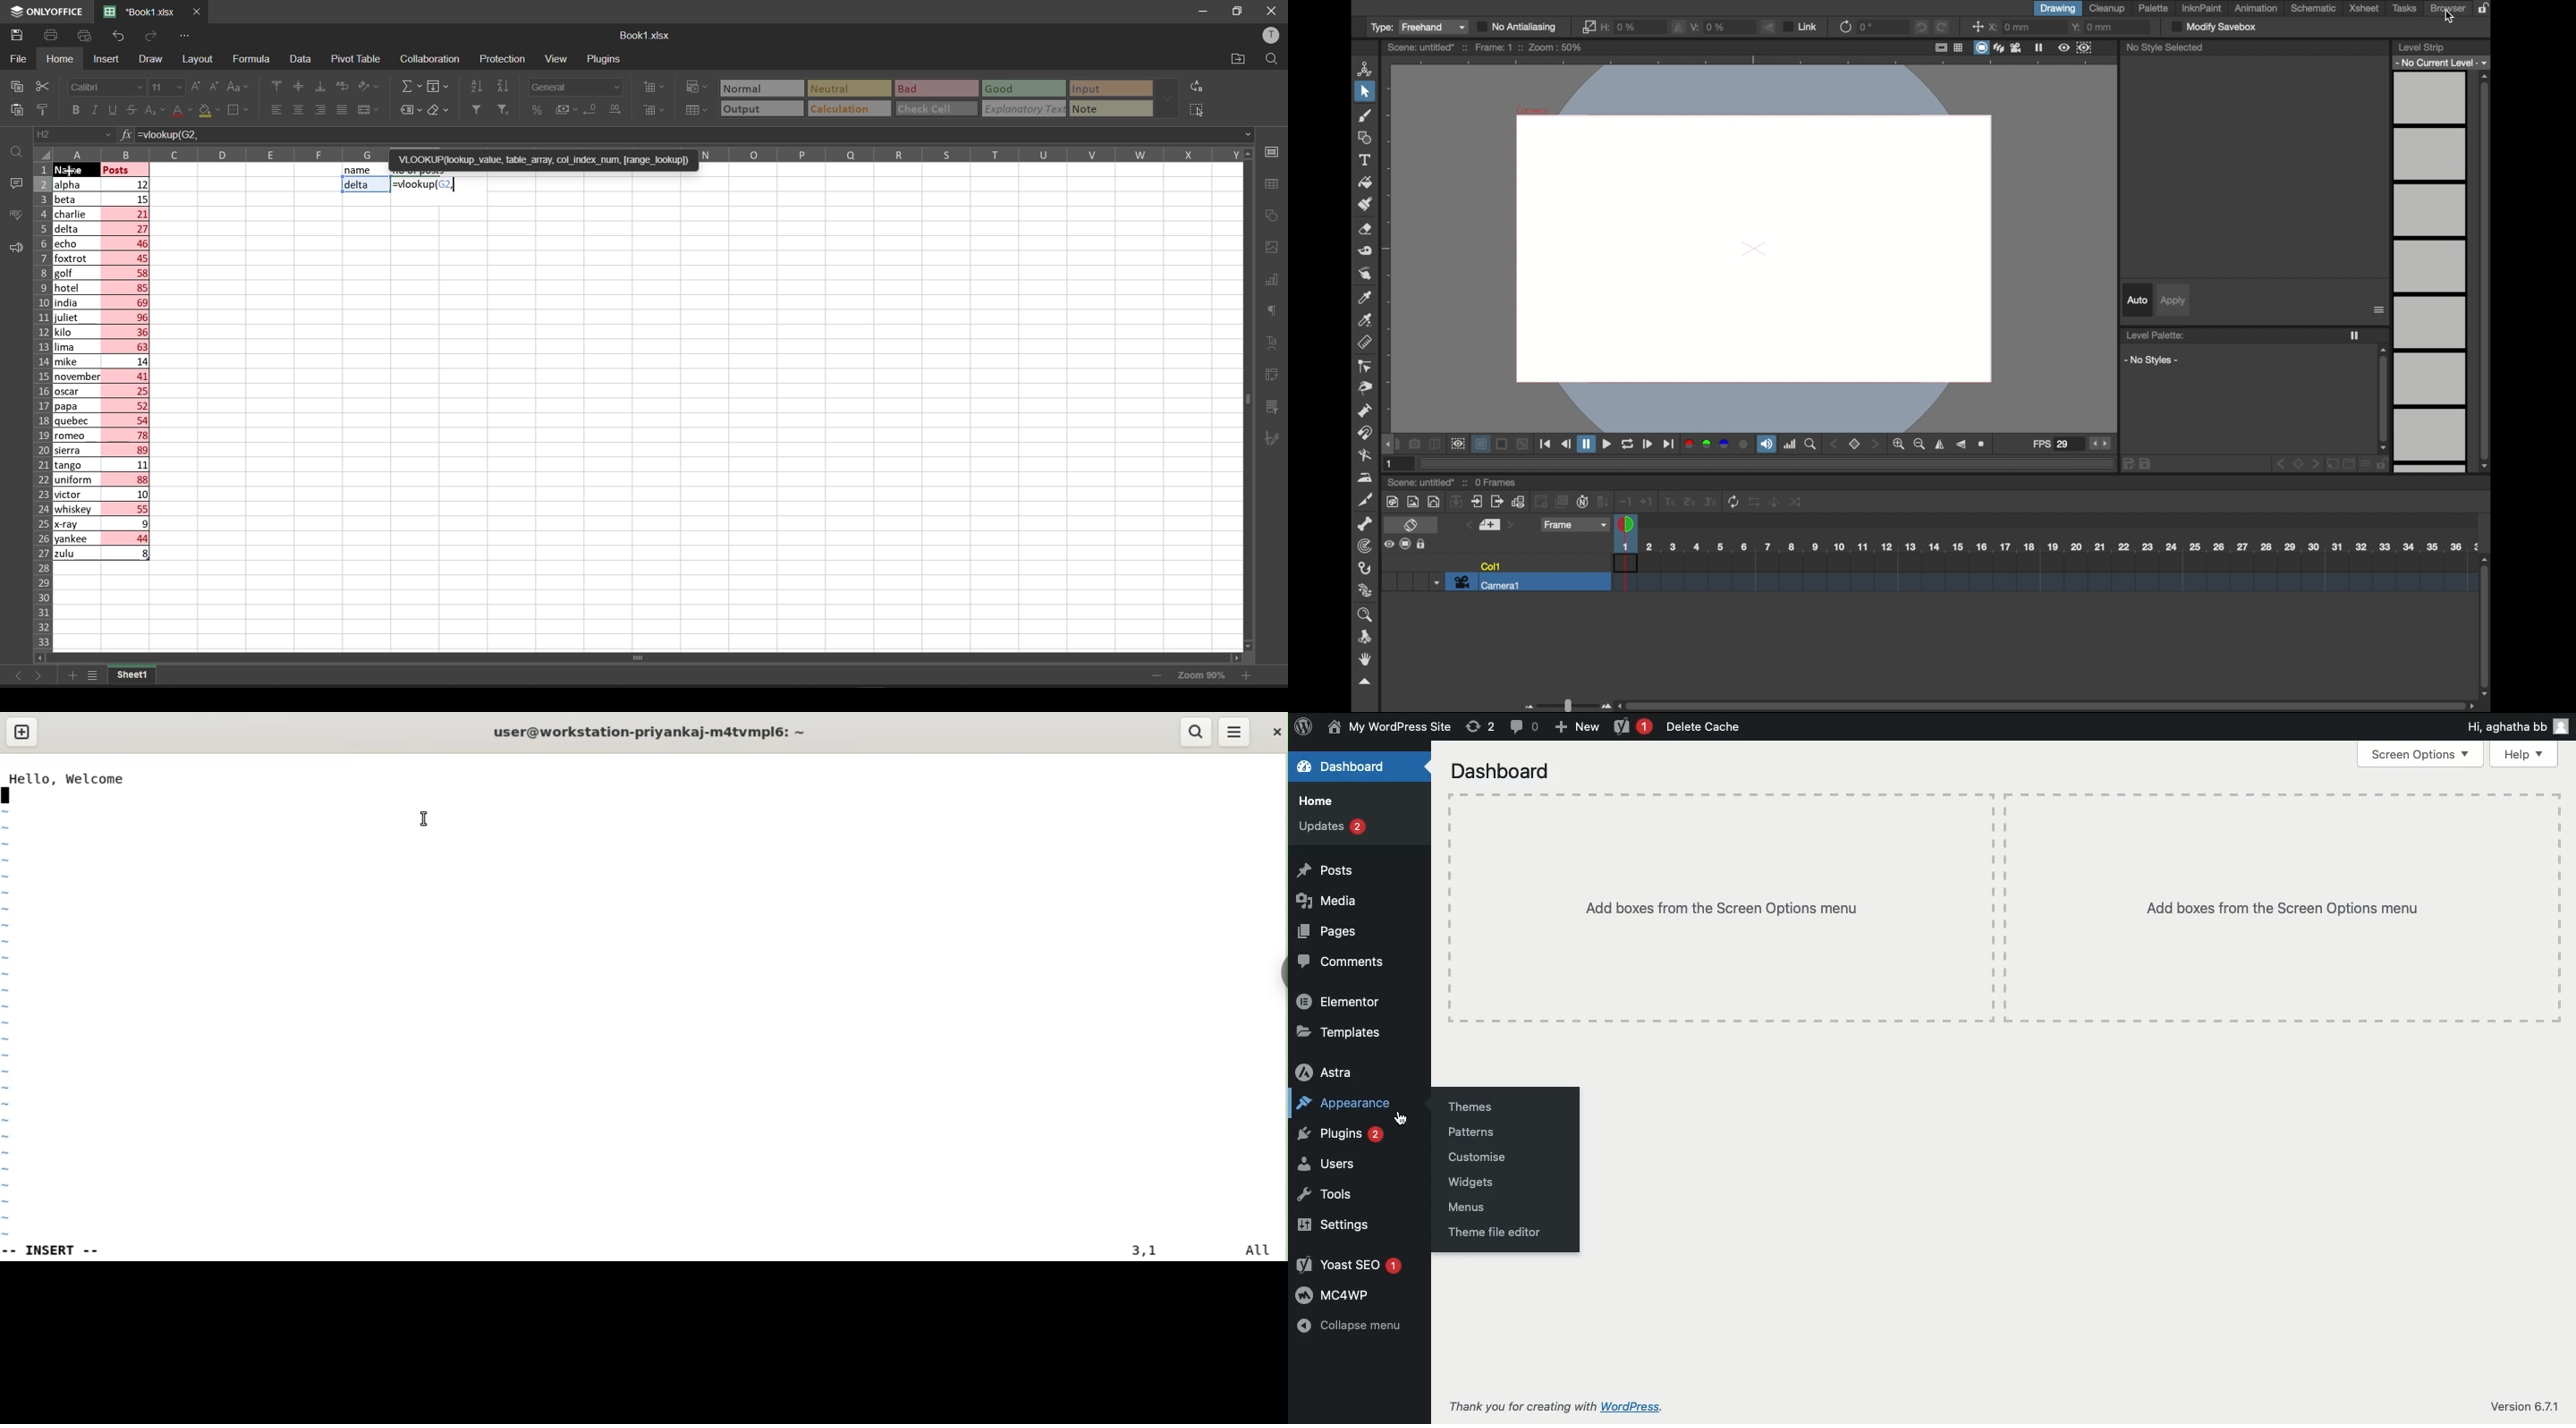  I want to click on homw, so click(59, 59).